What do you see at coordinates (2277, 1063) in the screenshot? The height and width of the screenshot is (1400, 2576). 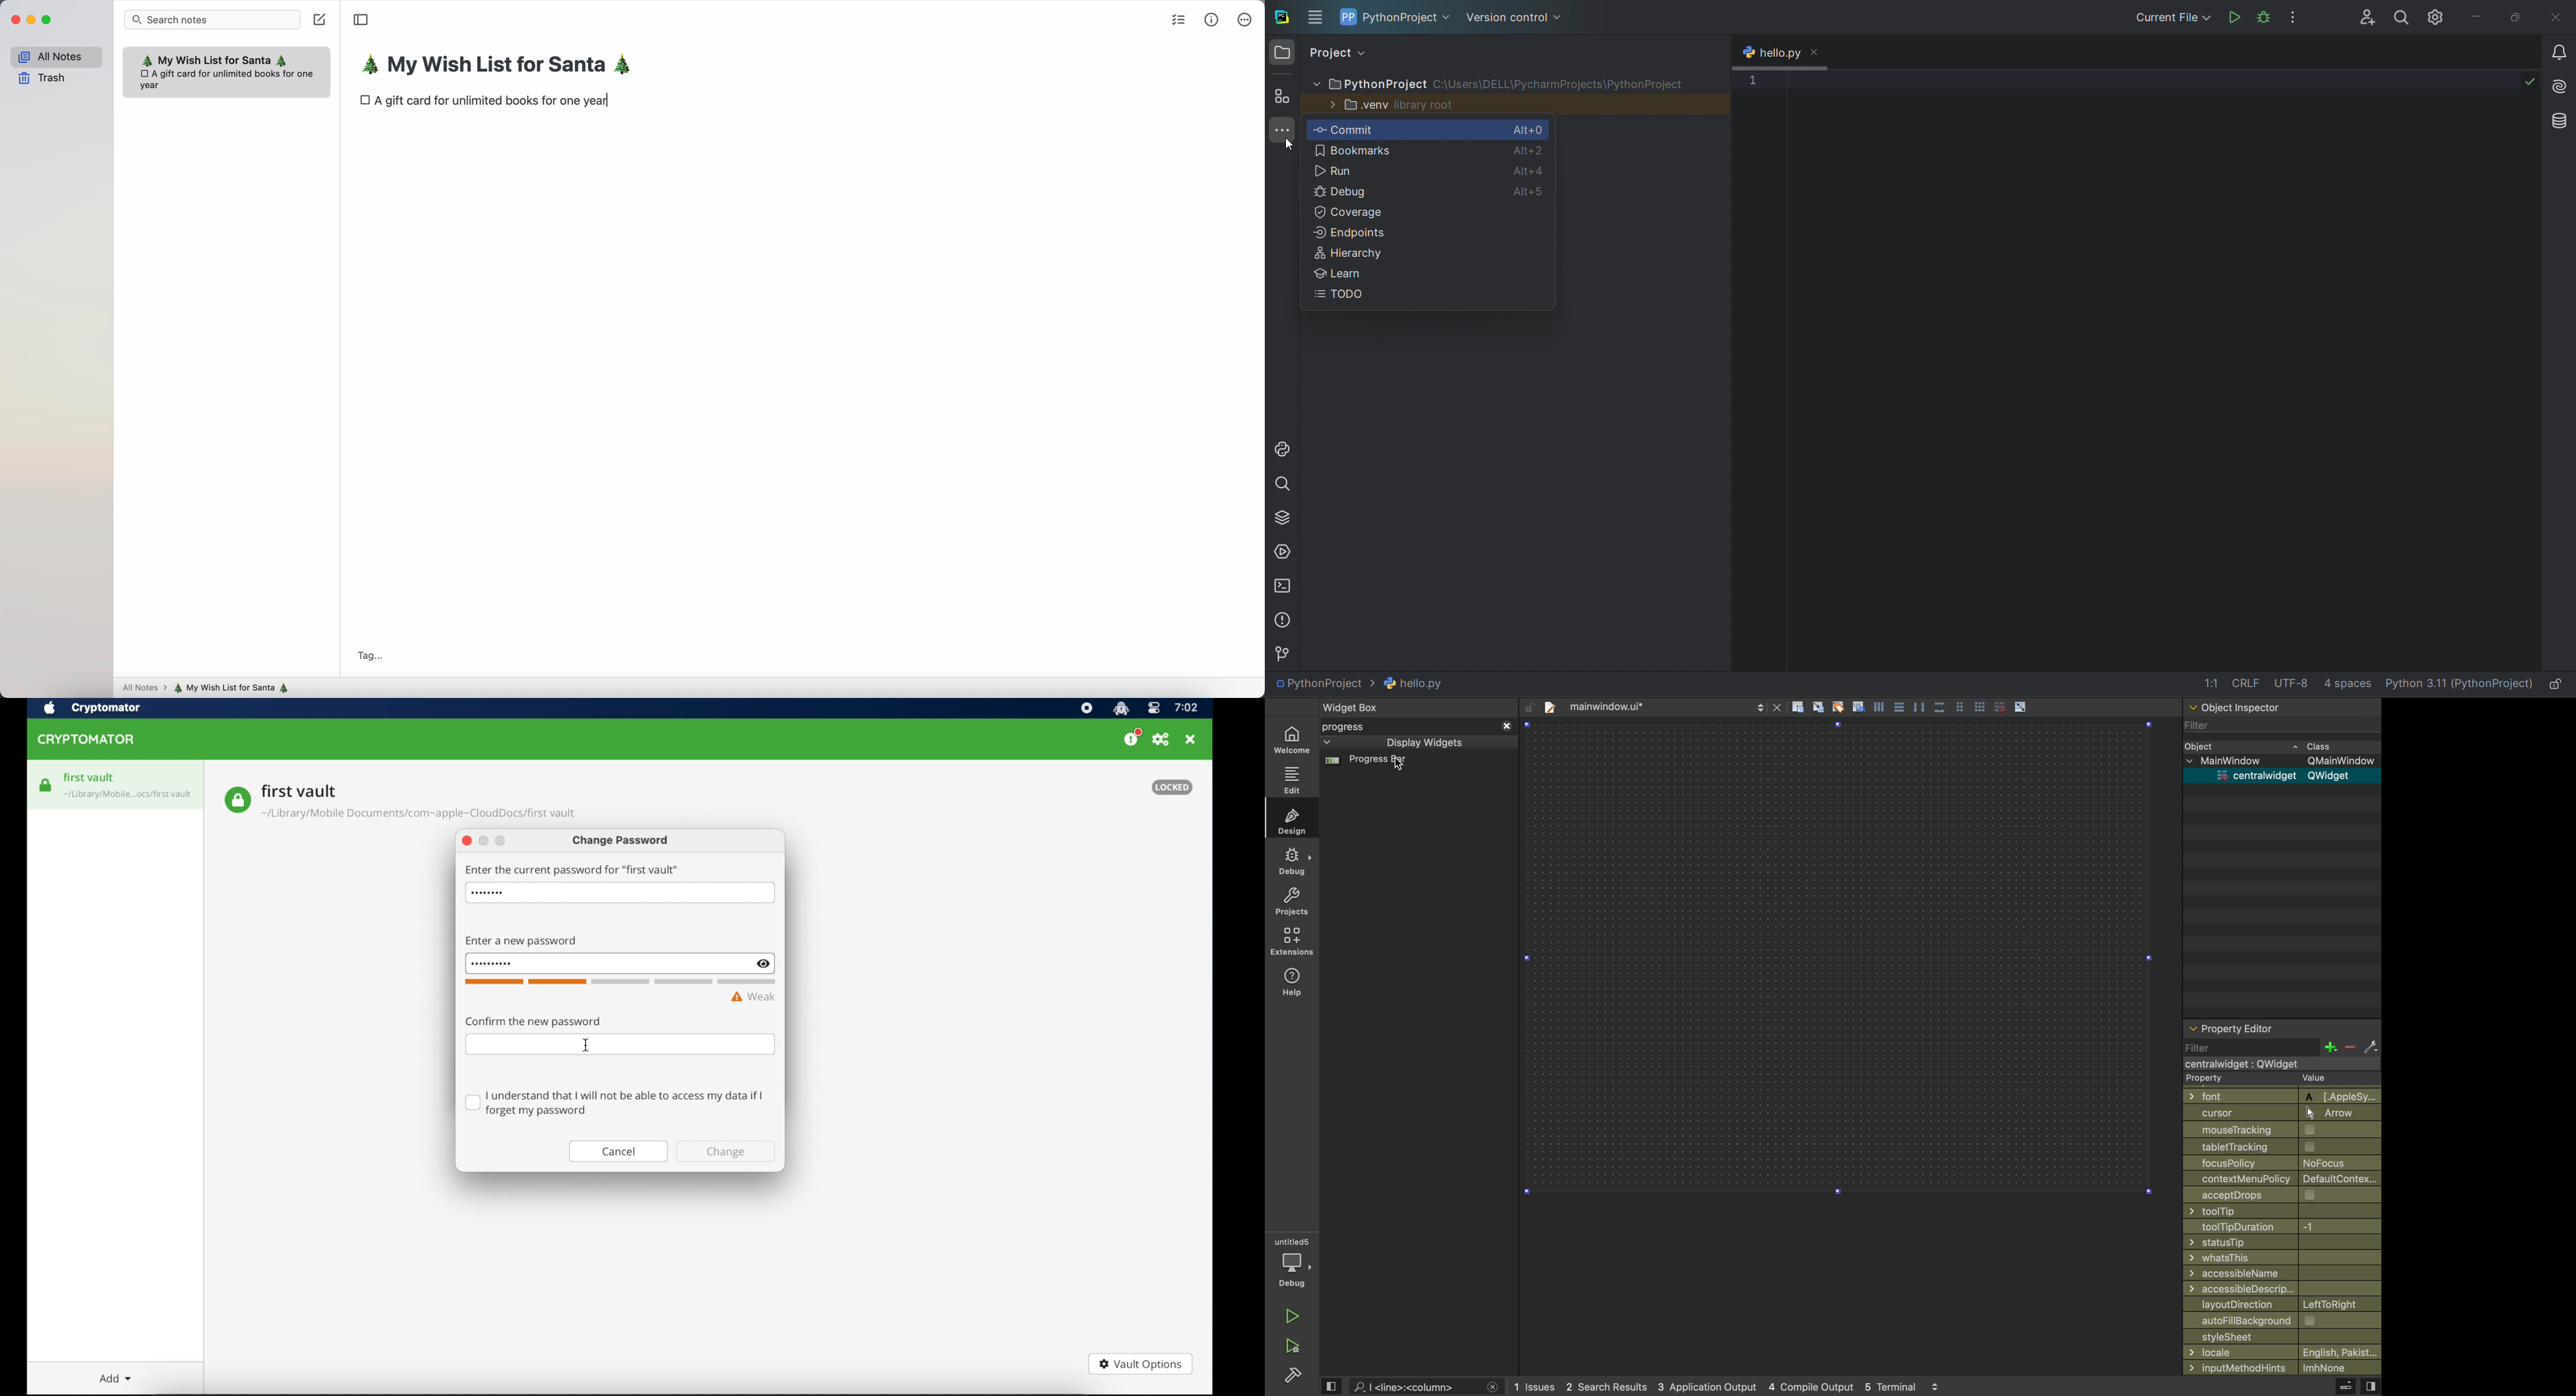 I see `centrawidget` at bounding box center [2277, 1063].